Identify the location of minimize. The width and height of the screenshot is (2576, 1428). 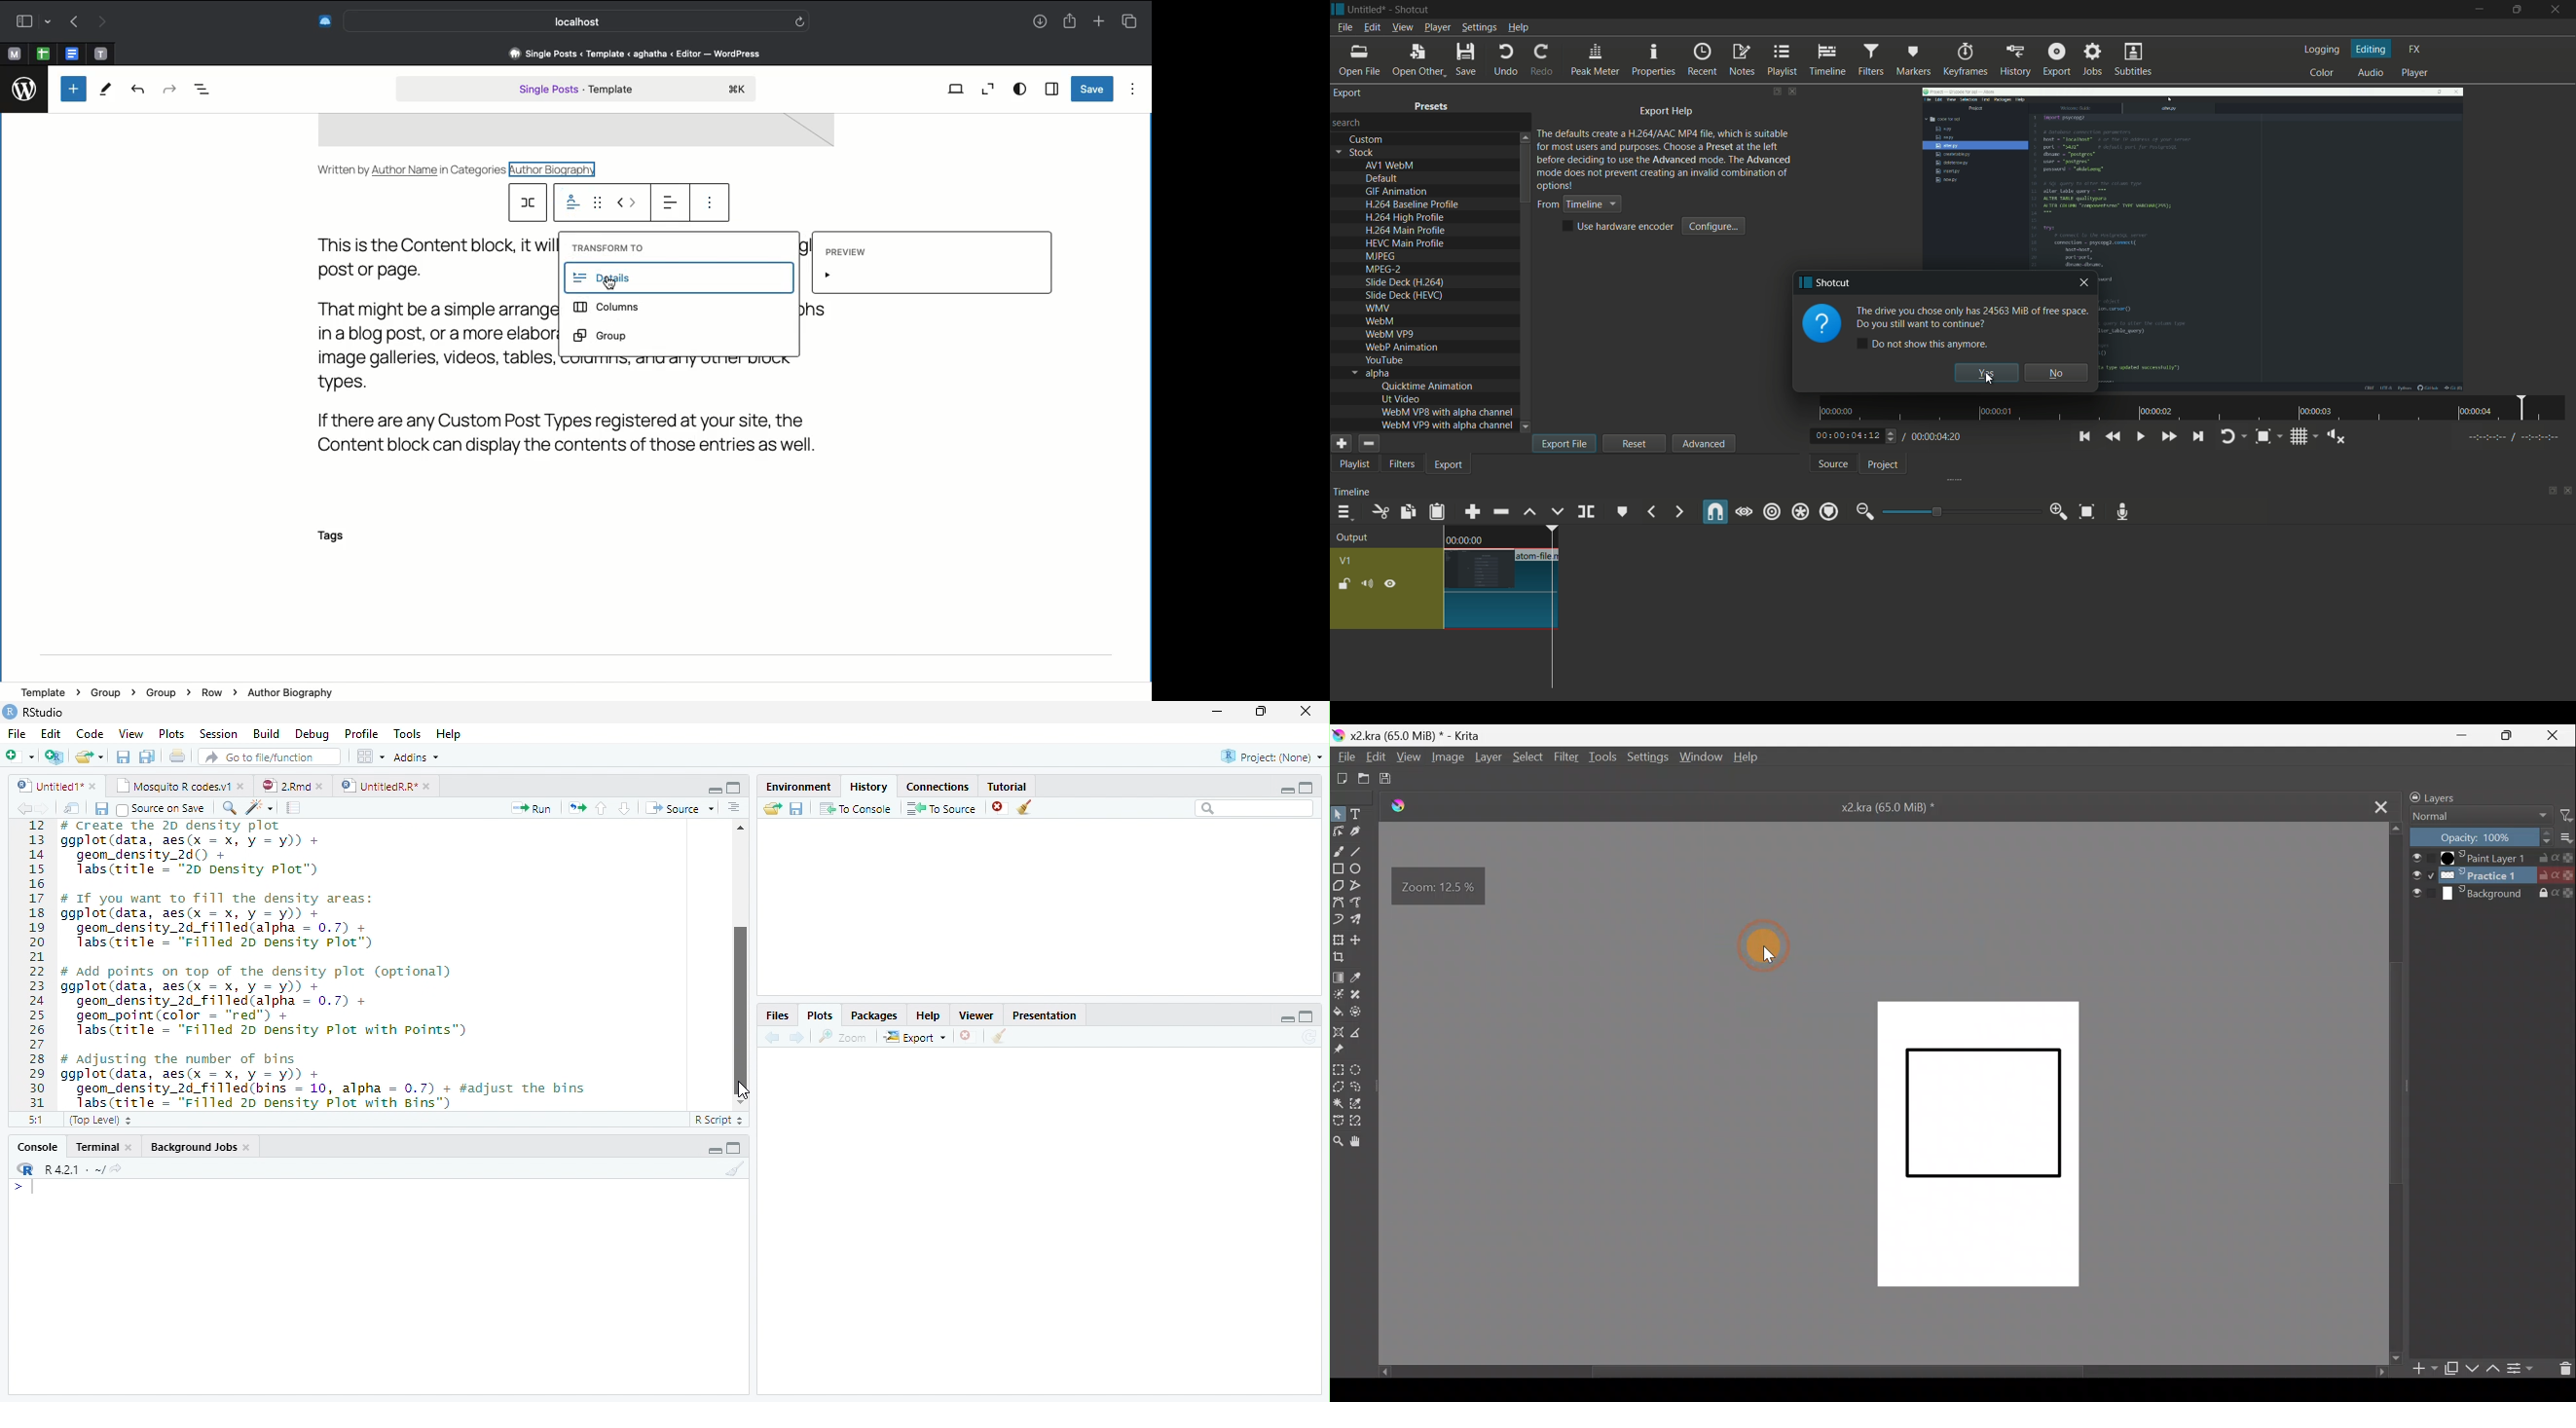
(1216, 713).